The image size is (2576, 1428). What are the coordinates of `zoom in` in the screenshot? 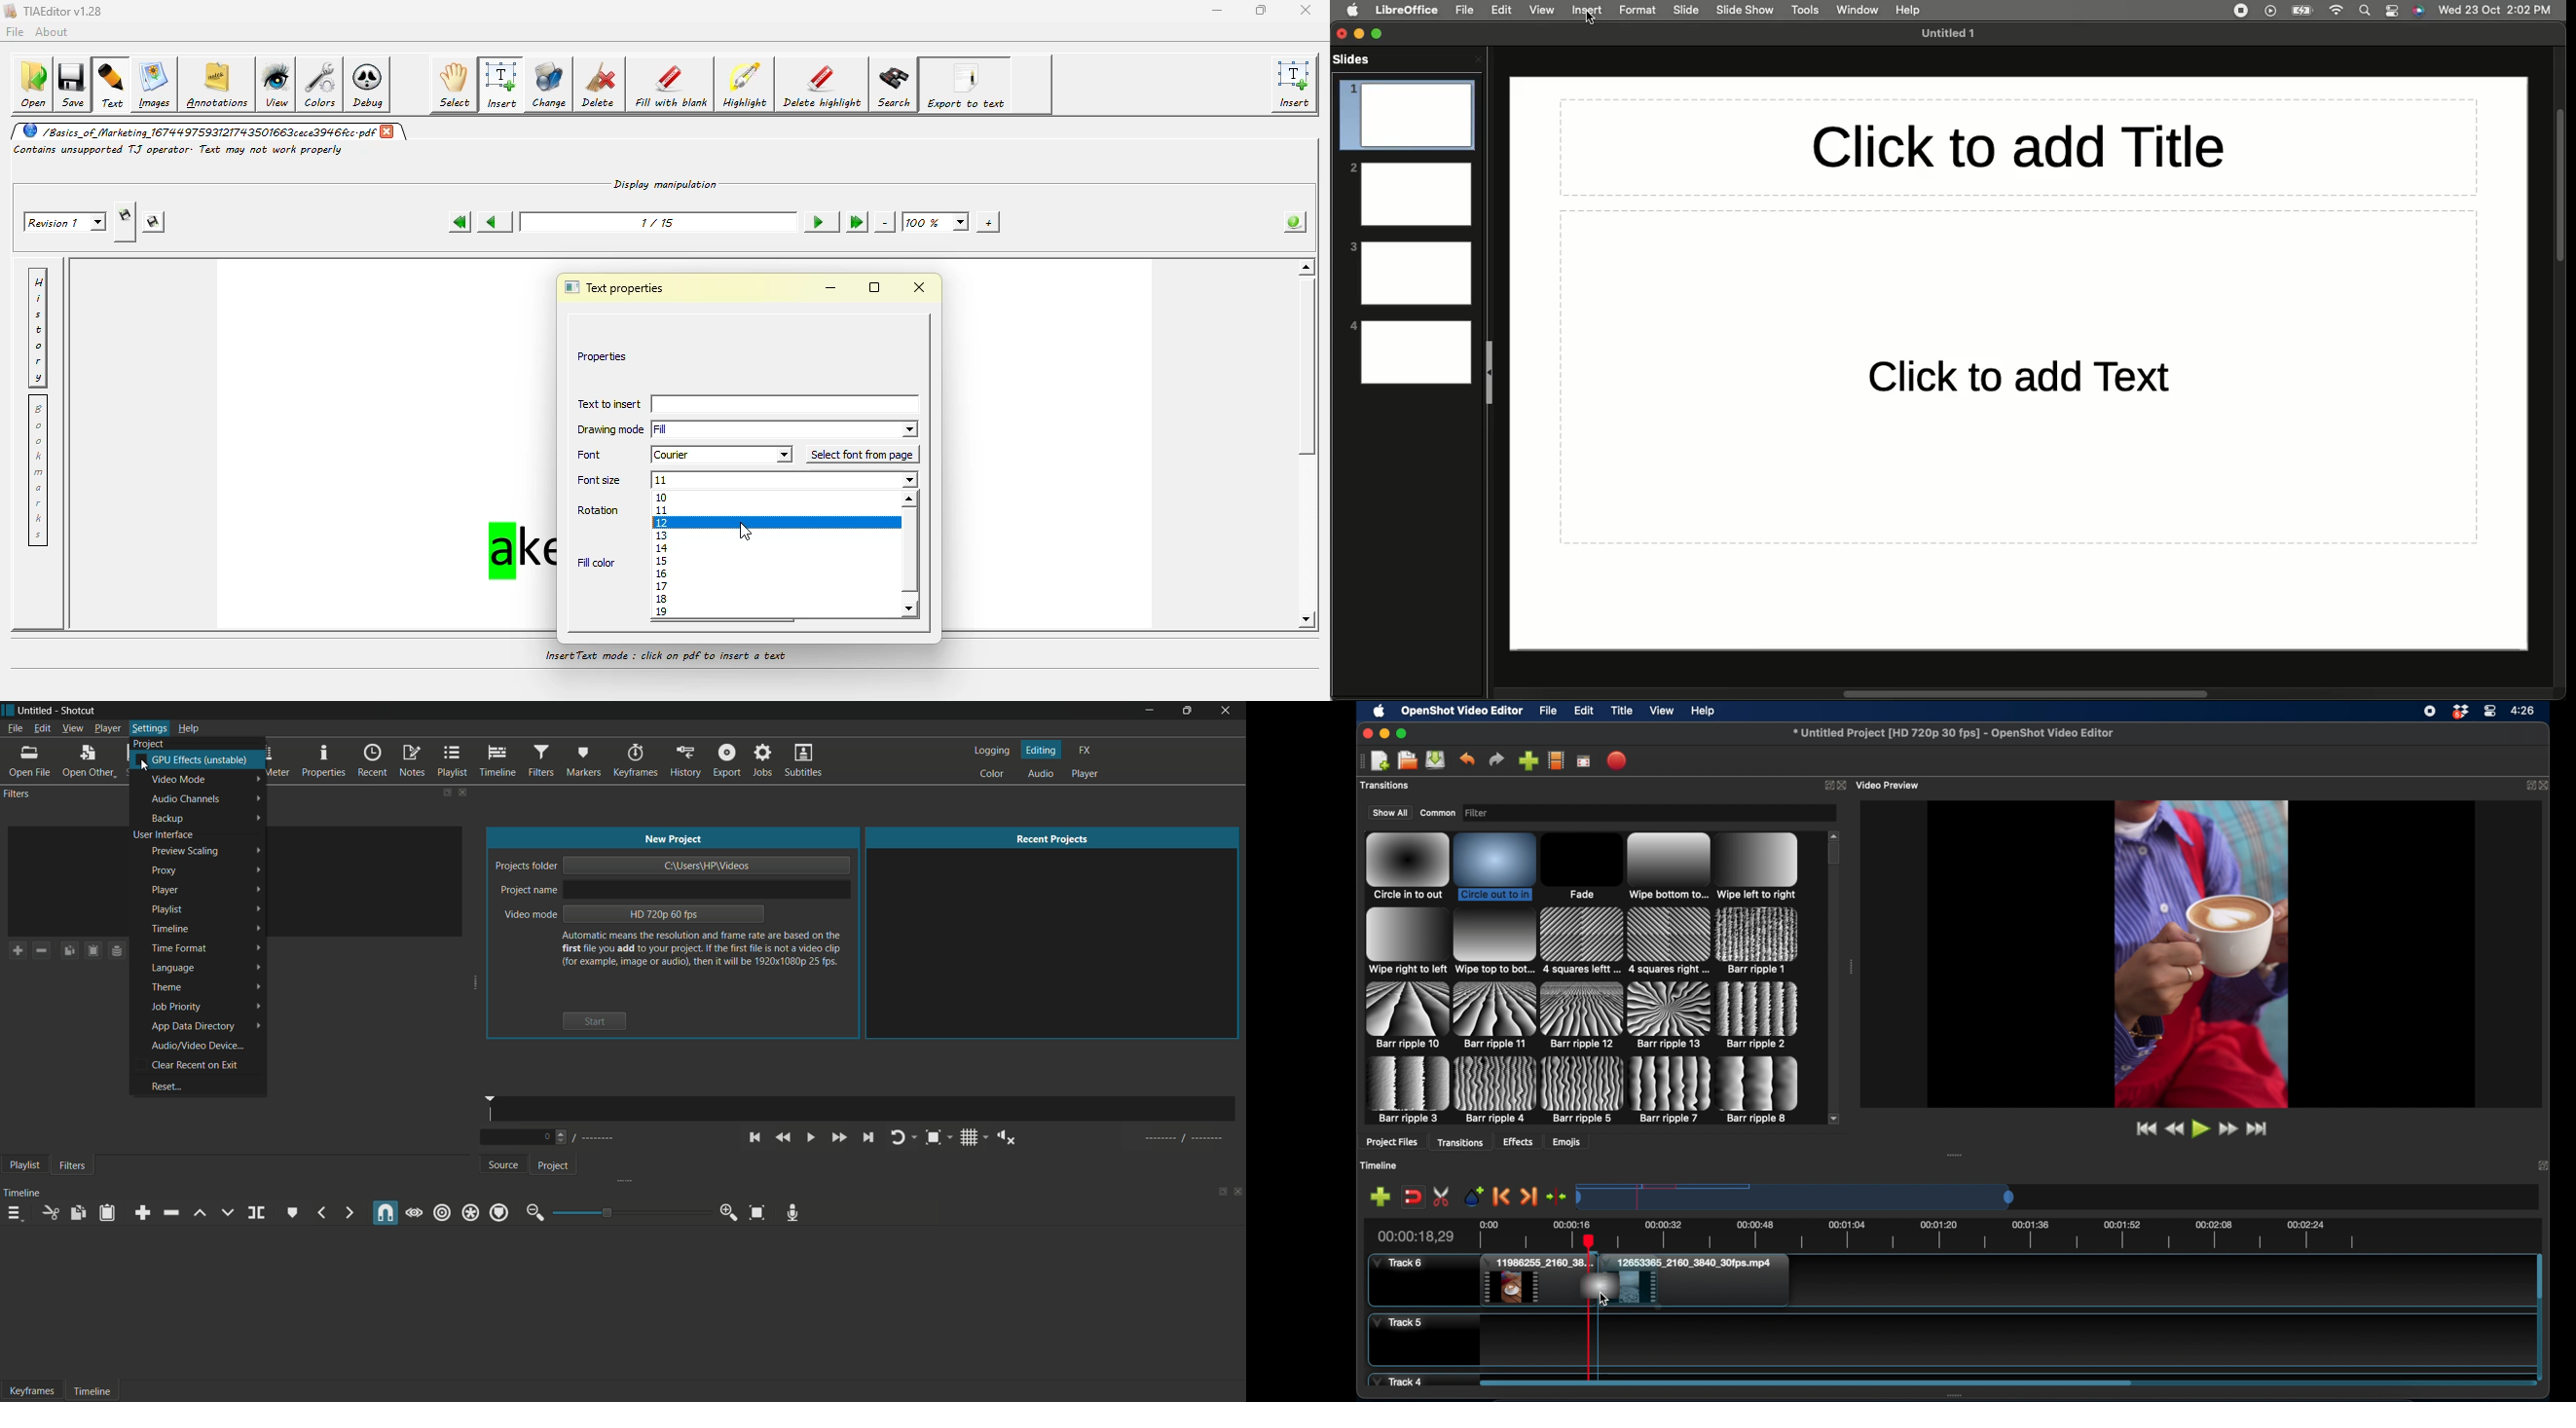 It's located at (731, 1212).